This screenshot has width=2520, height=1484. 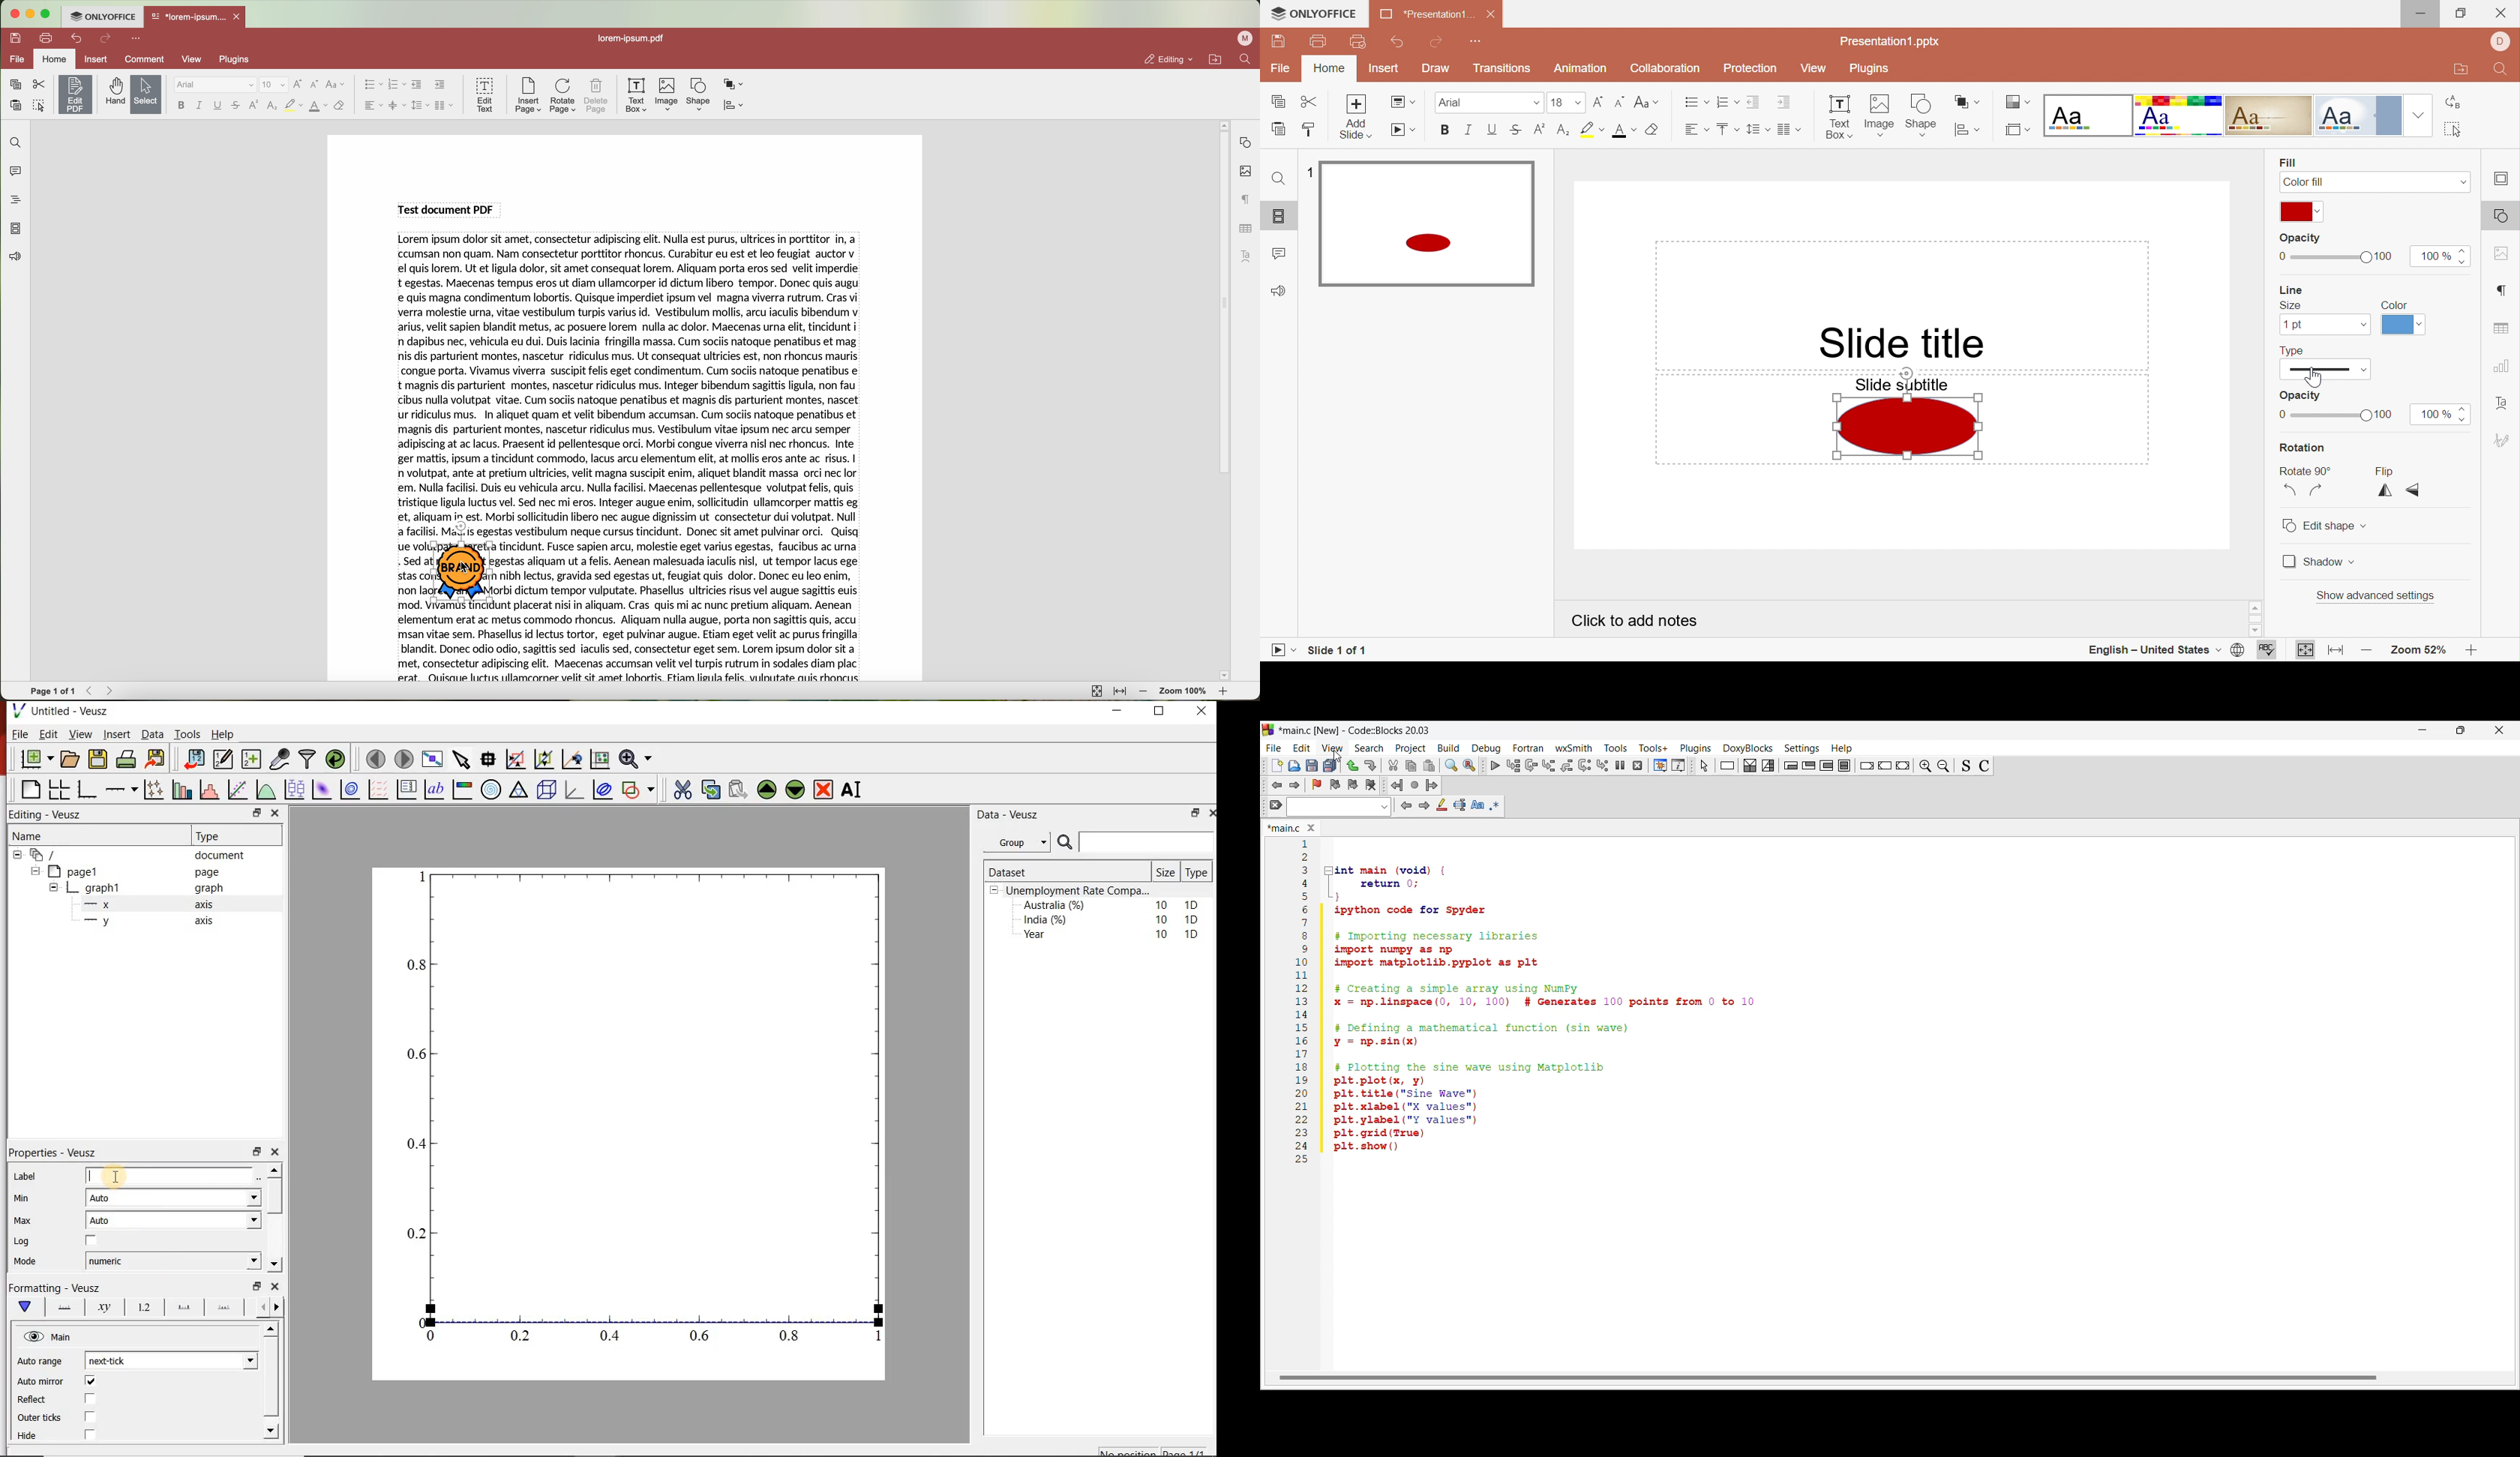 What do you see at coordinates (1891, 43) in the screenshot?
I see `Presentation1.pptx` at bounding box center [1891, 43].